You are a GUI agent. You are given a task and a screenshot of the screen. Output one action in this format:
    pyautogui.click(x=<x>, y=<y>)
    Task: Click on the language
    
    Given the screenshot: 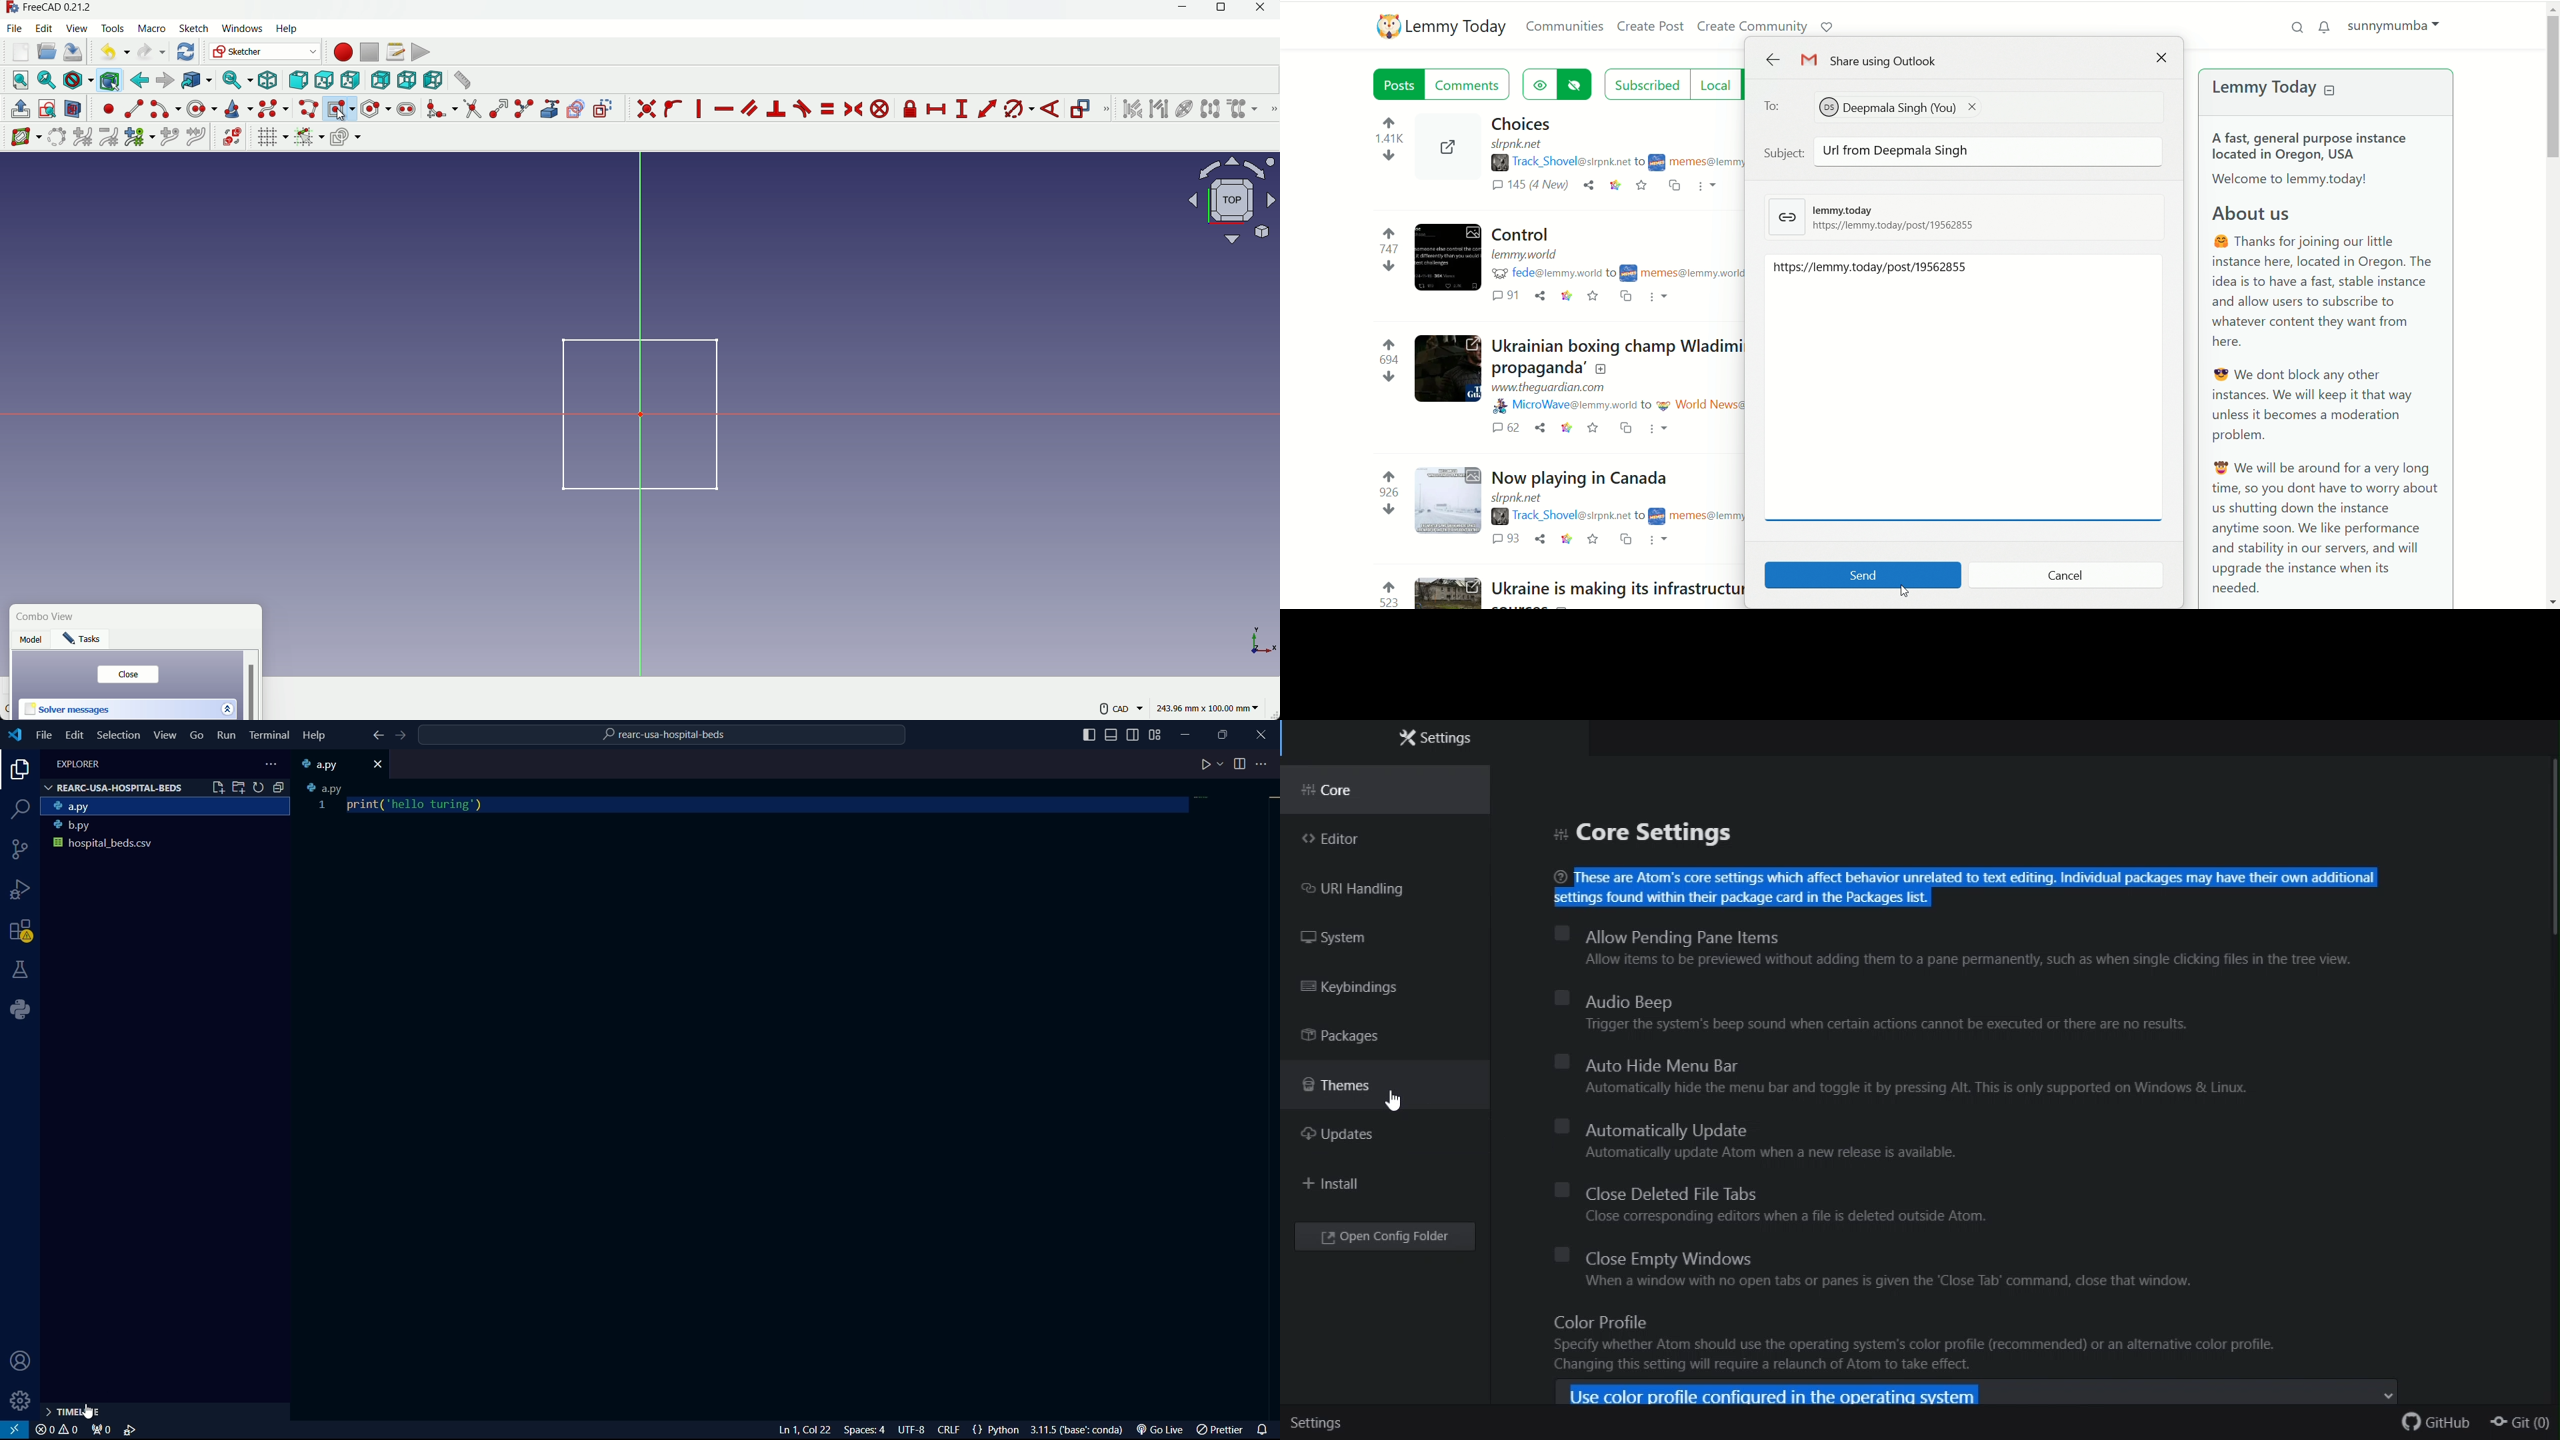 What is the action you would take?
    pyautogui.click(x=993, y=1429)
    